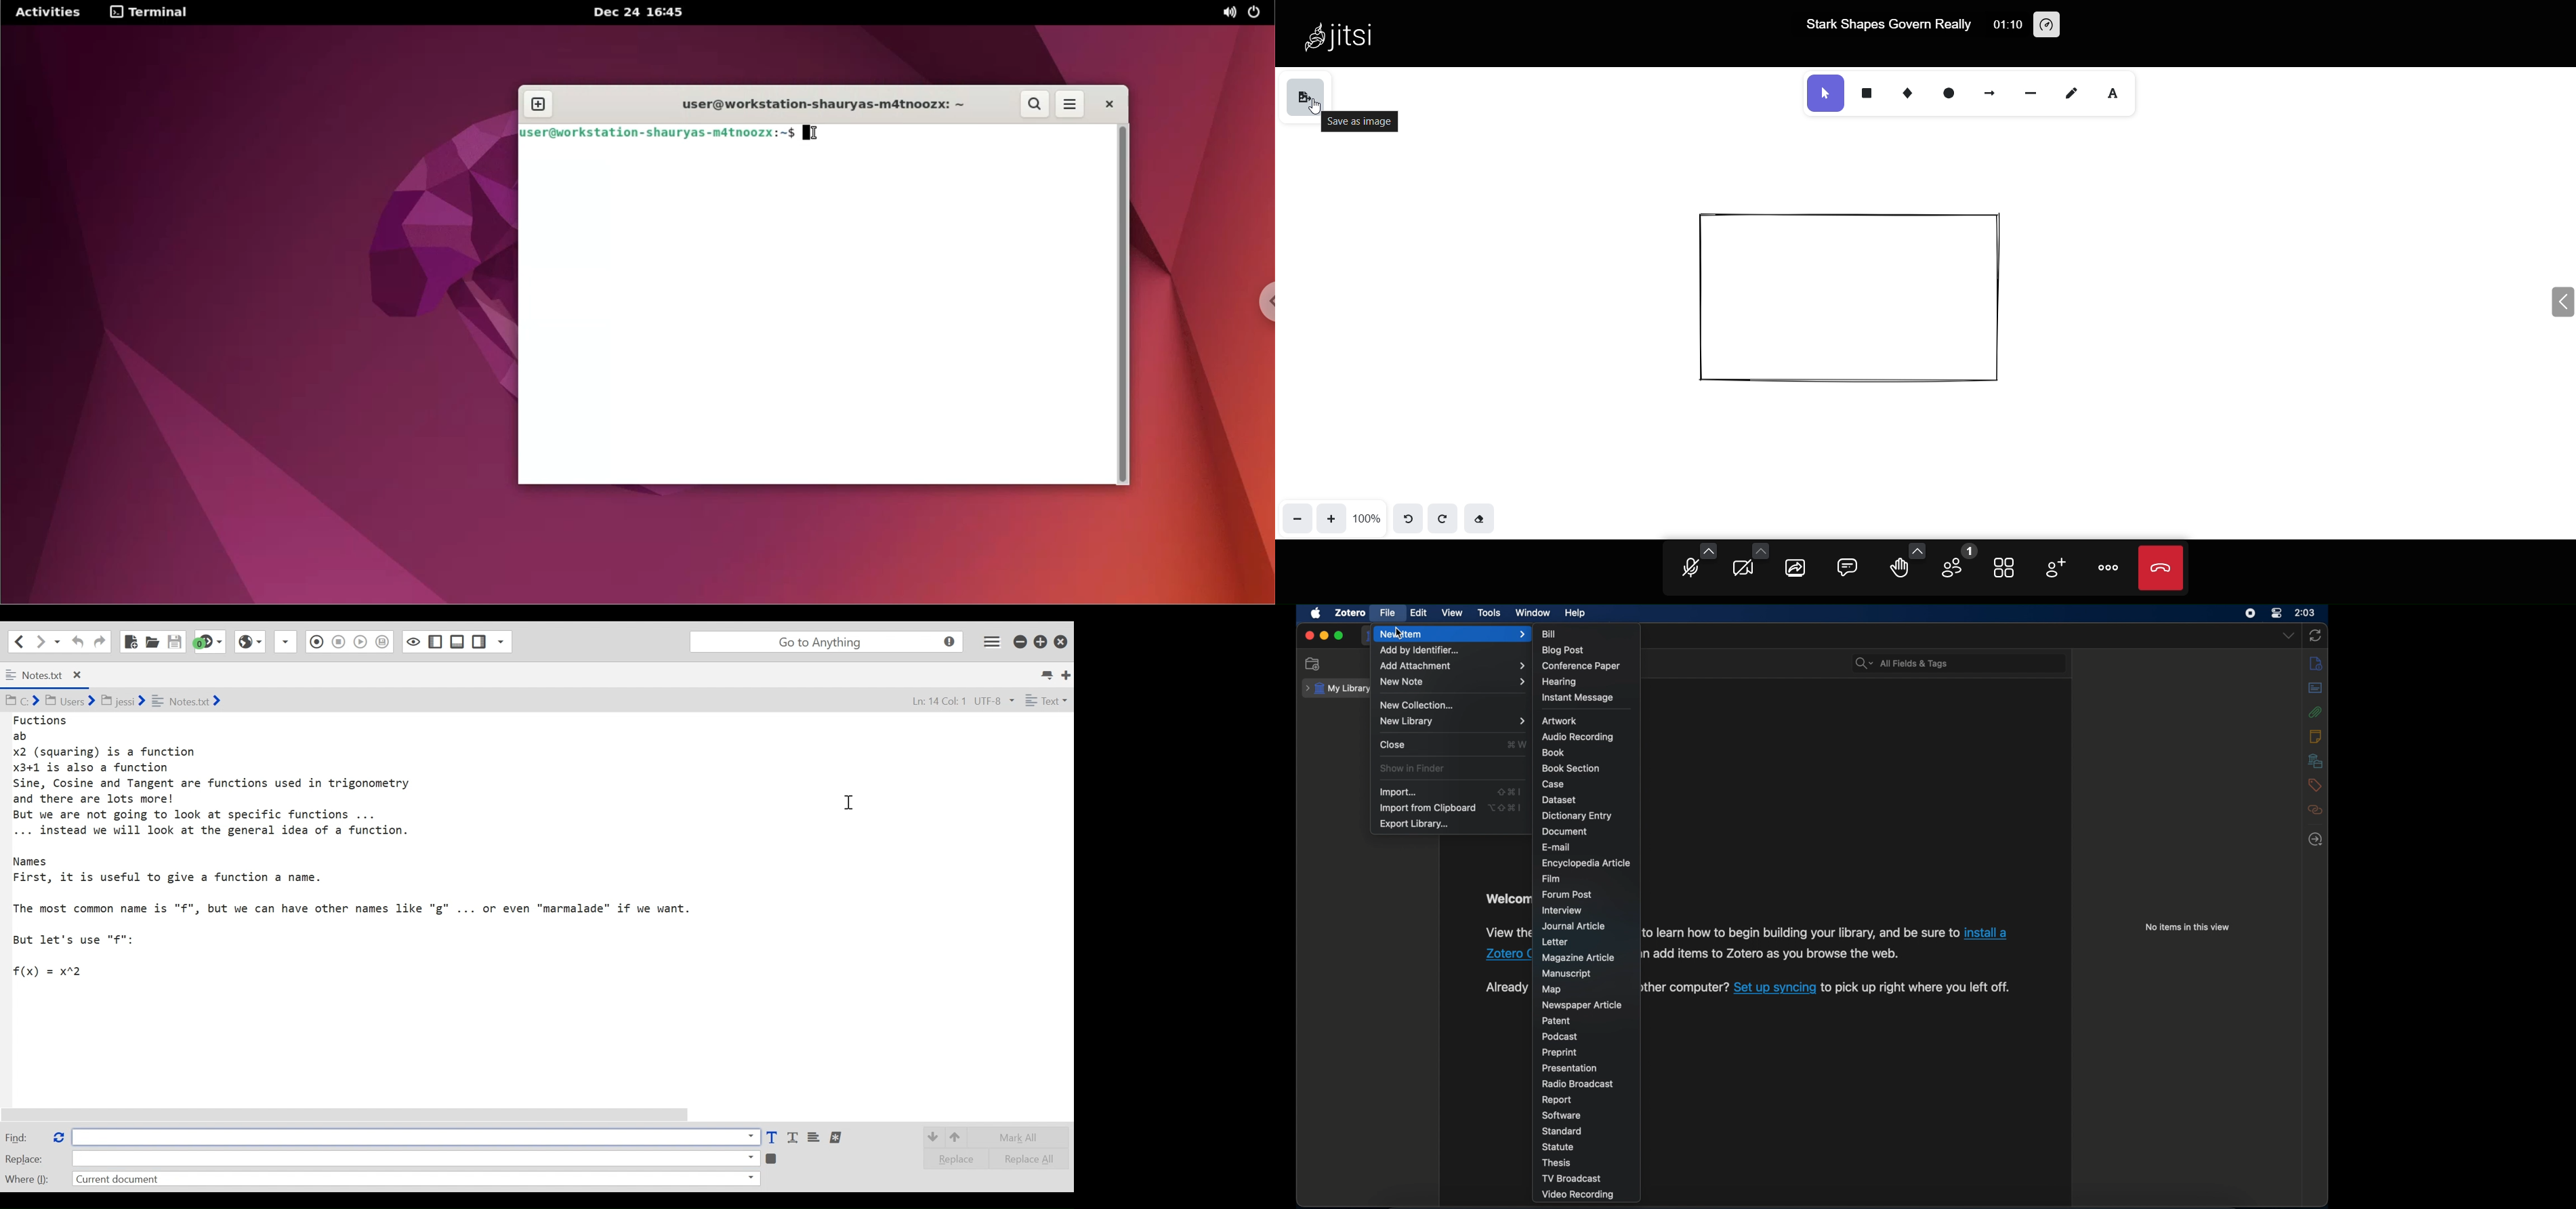 This screenshot has width=2576, height=1232. What do you see at coordinates (1023, 1137) in the screenshot?
I see `Mark all` at bounding box center [1023, 1137].